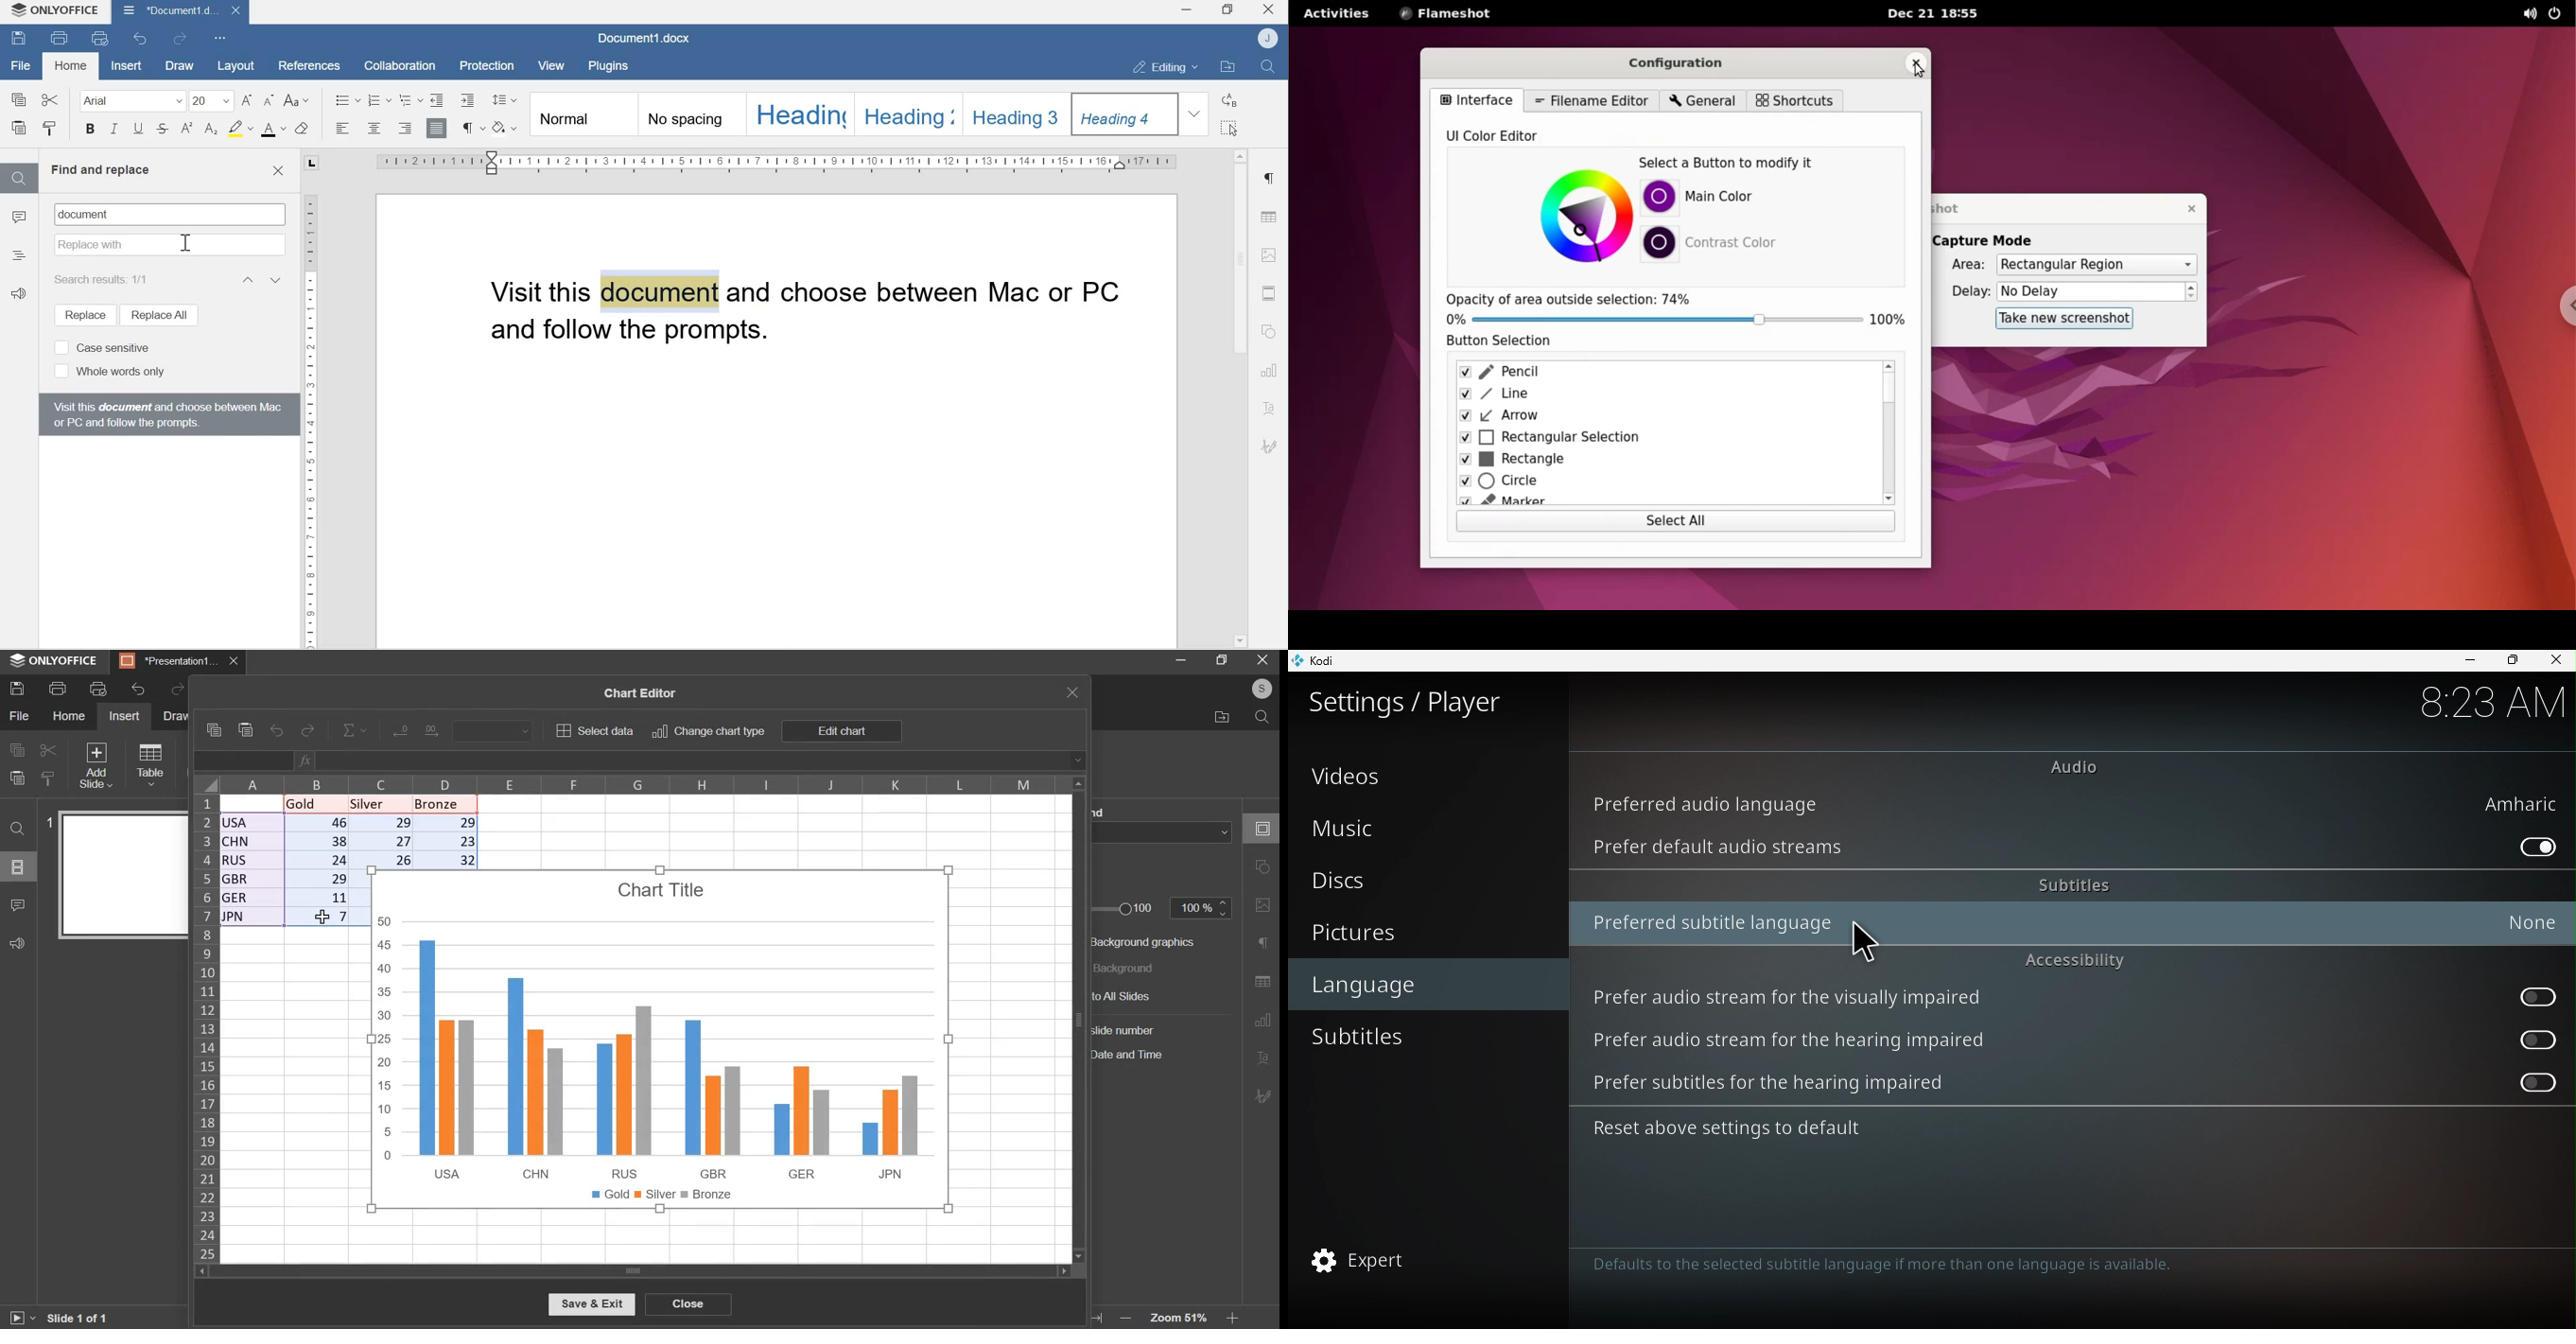 The width and height of the screenshot is (2576, 1344). What do you see at coordinates (2521, 1083) in the screenshot?
I see `Prefer subtitles for the hearing impaired` at bounding box center [2521, 1083].